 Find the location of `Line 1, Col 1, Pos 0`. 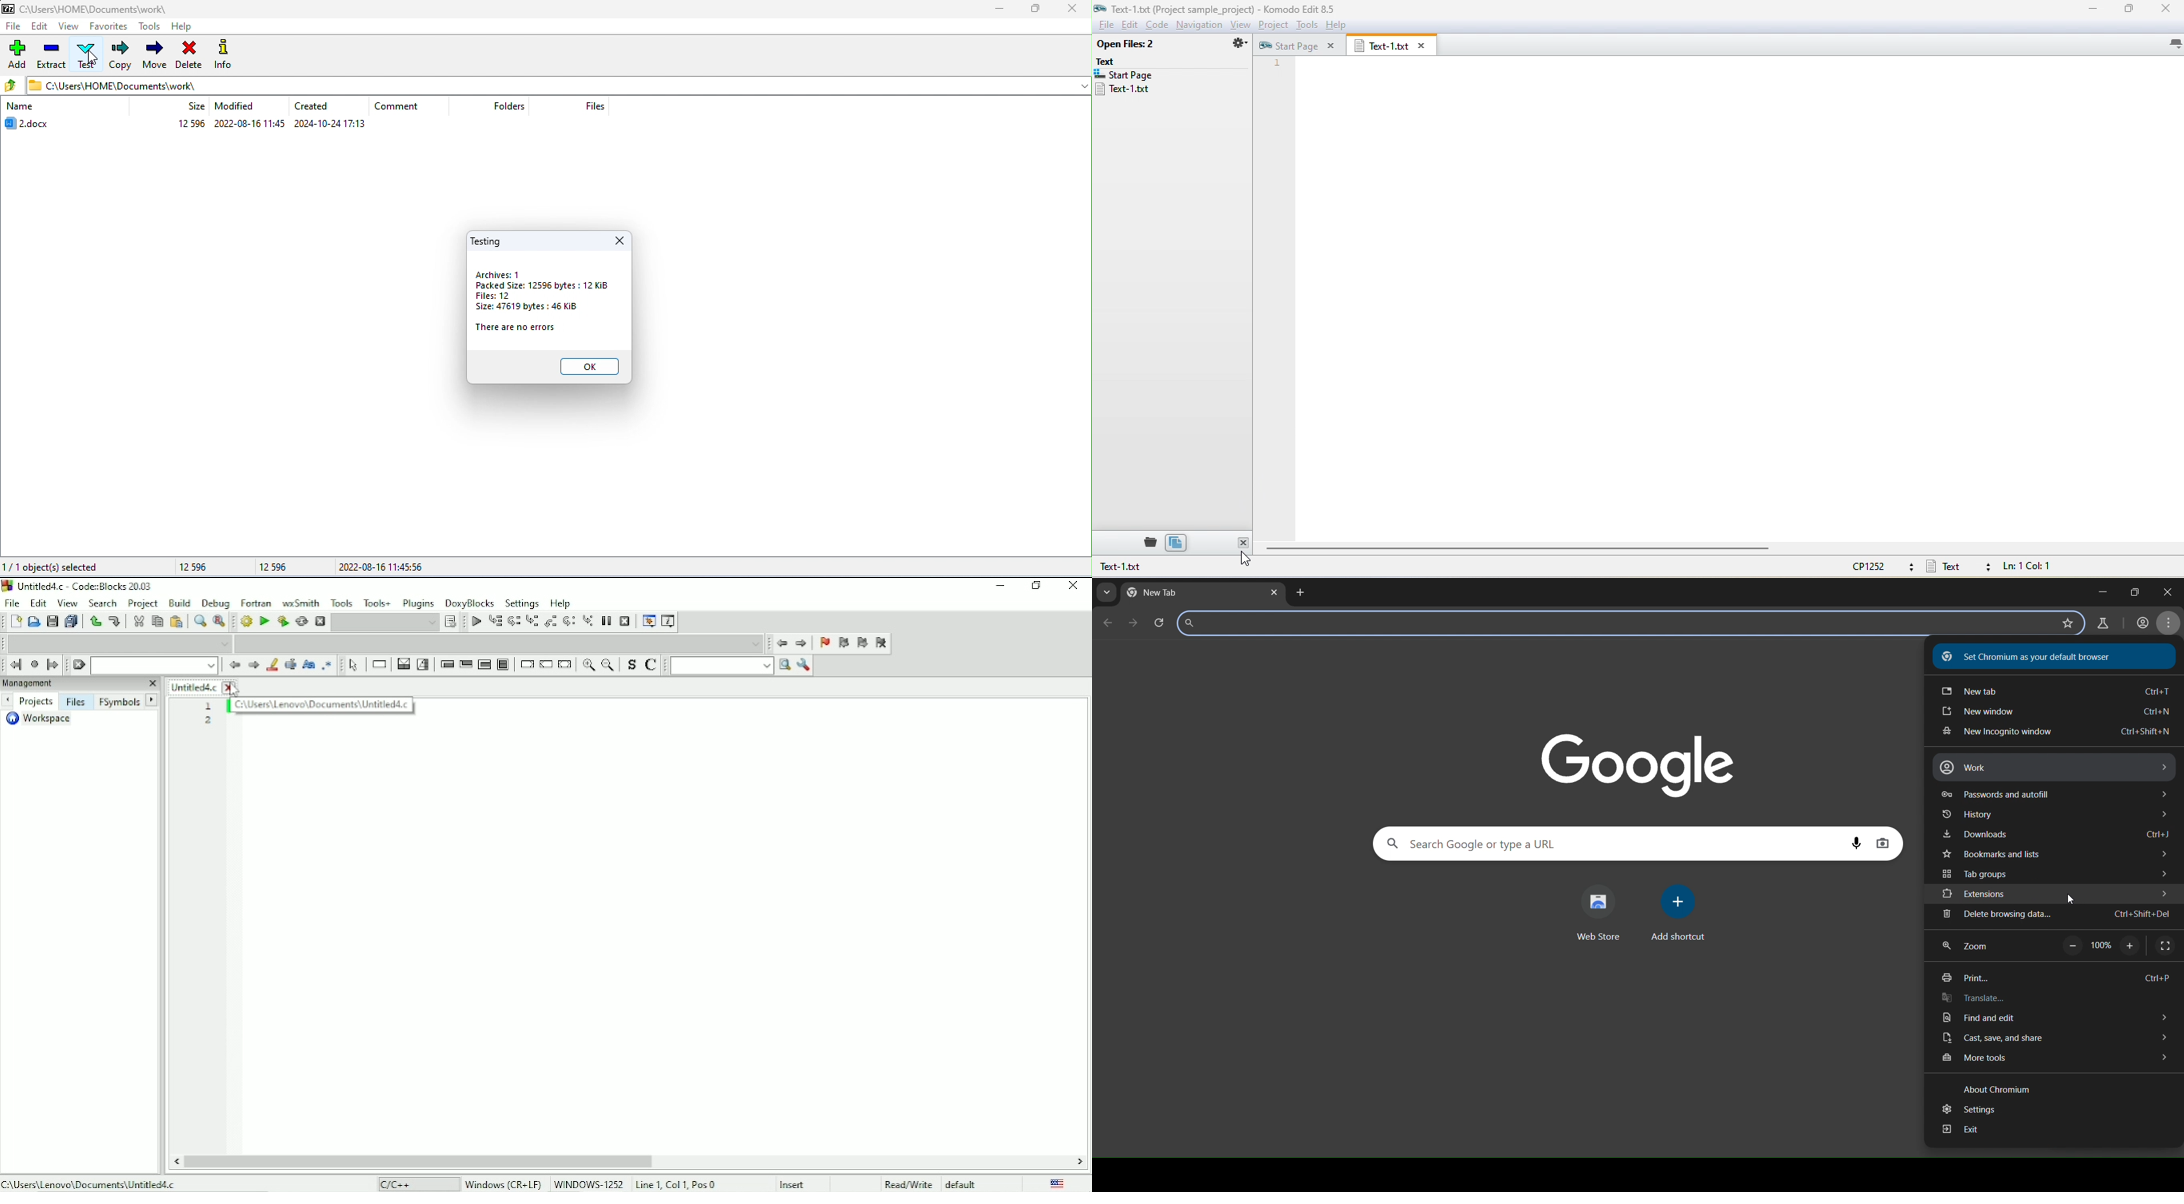

Line 1, Col 1, Pos 0 is located at coordinates (675, 1183).